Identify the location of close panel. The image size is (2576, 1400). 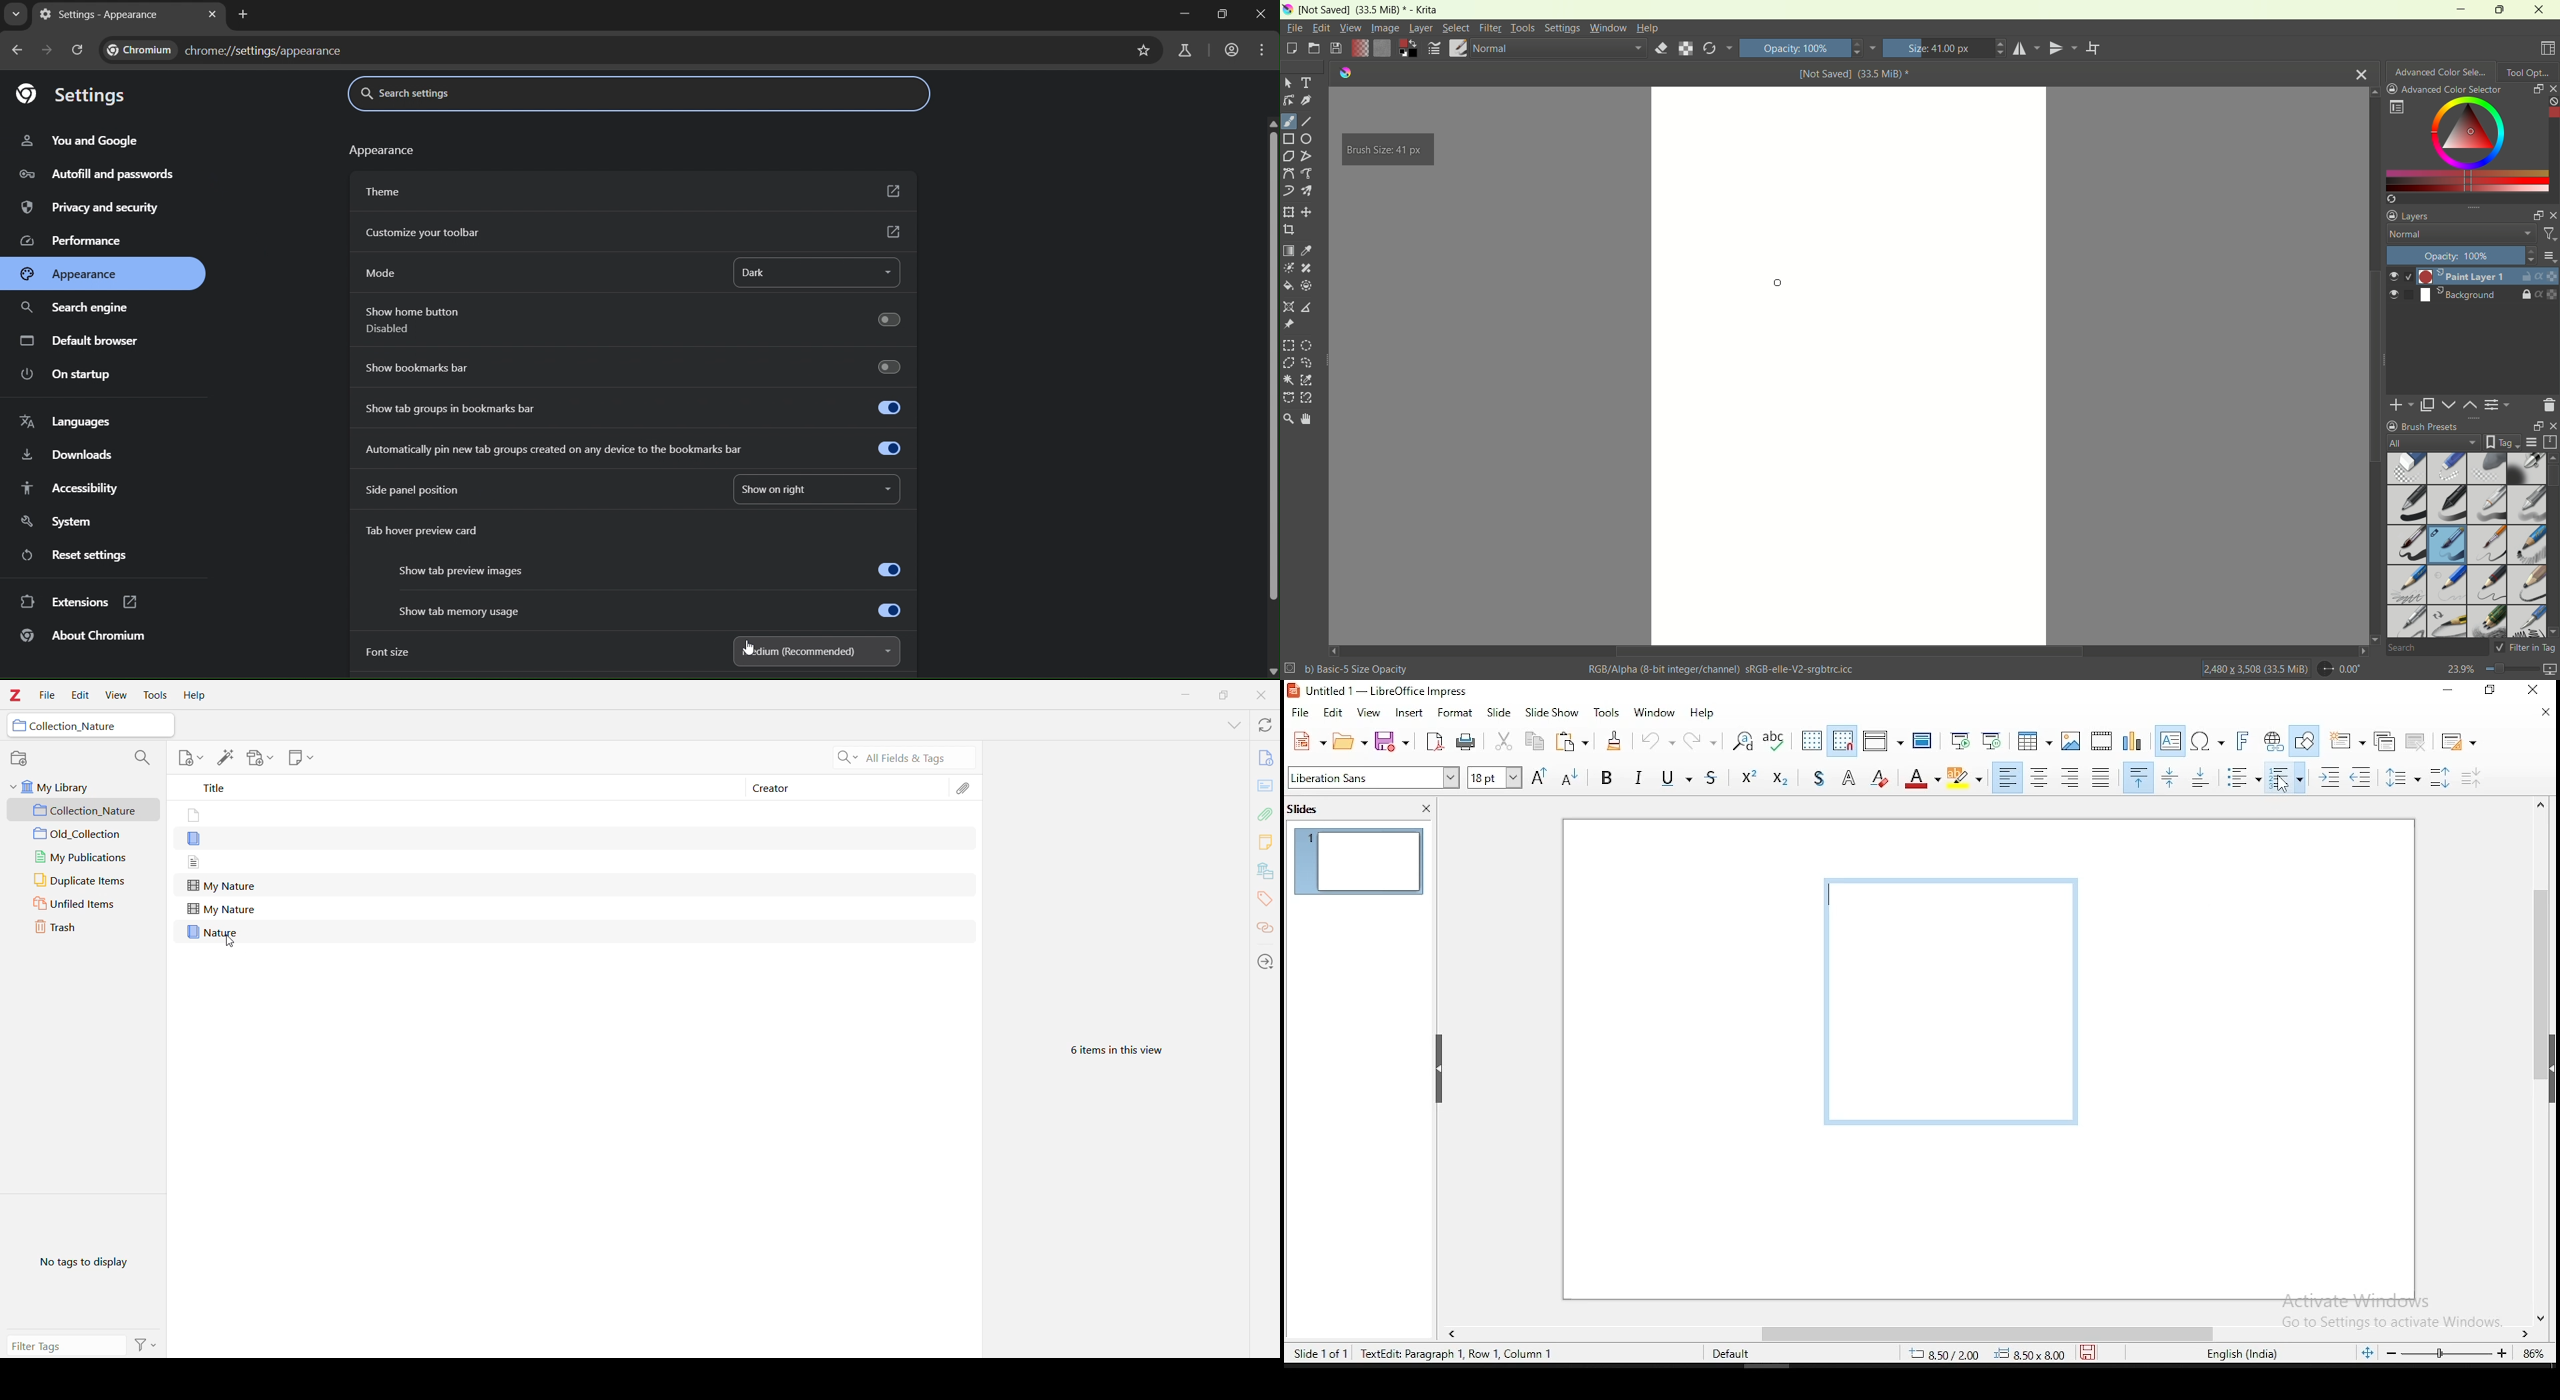
(1427, 808).